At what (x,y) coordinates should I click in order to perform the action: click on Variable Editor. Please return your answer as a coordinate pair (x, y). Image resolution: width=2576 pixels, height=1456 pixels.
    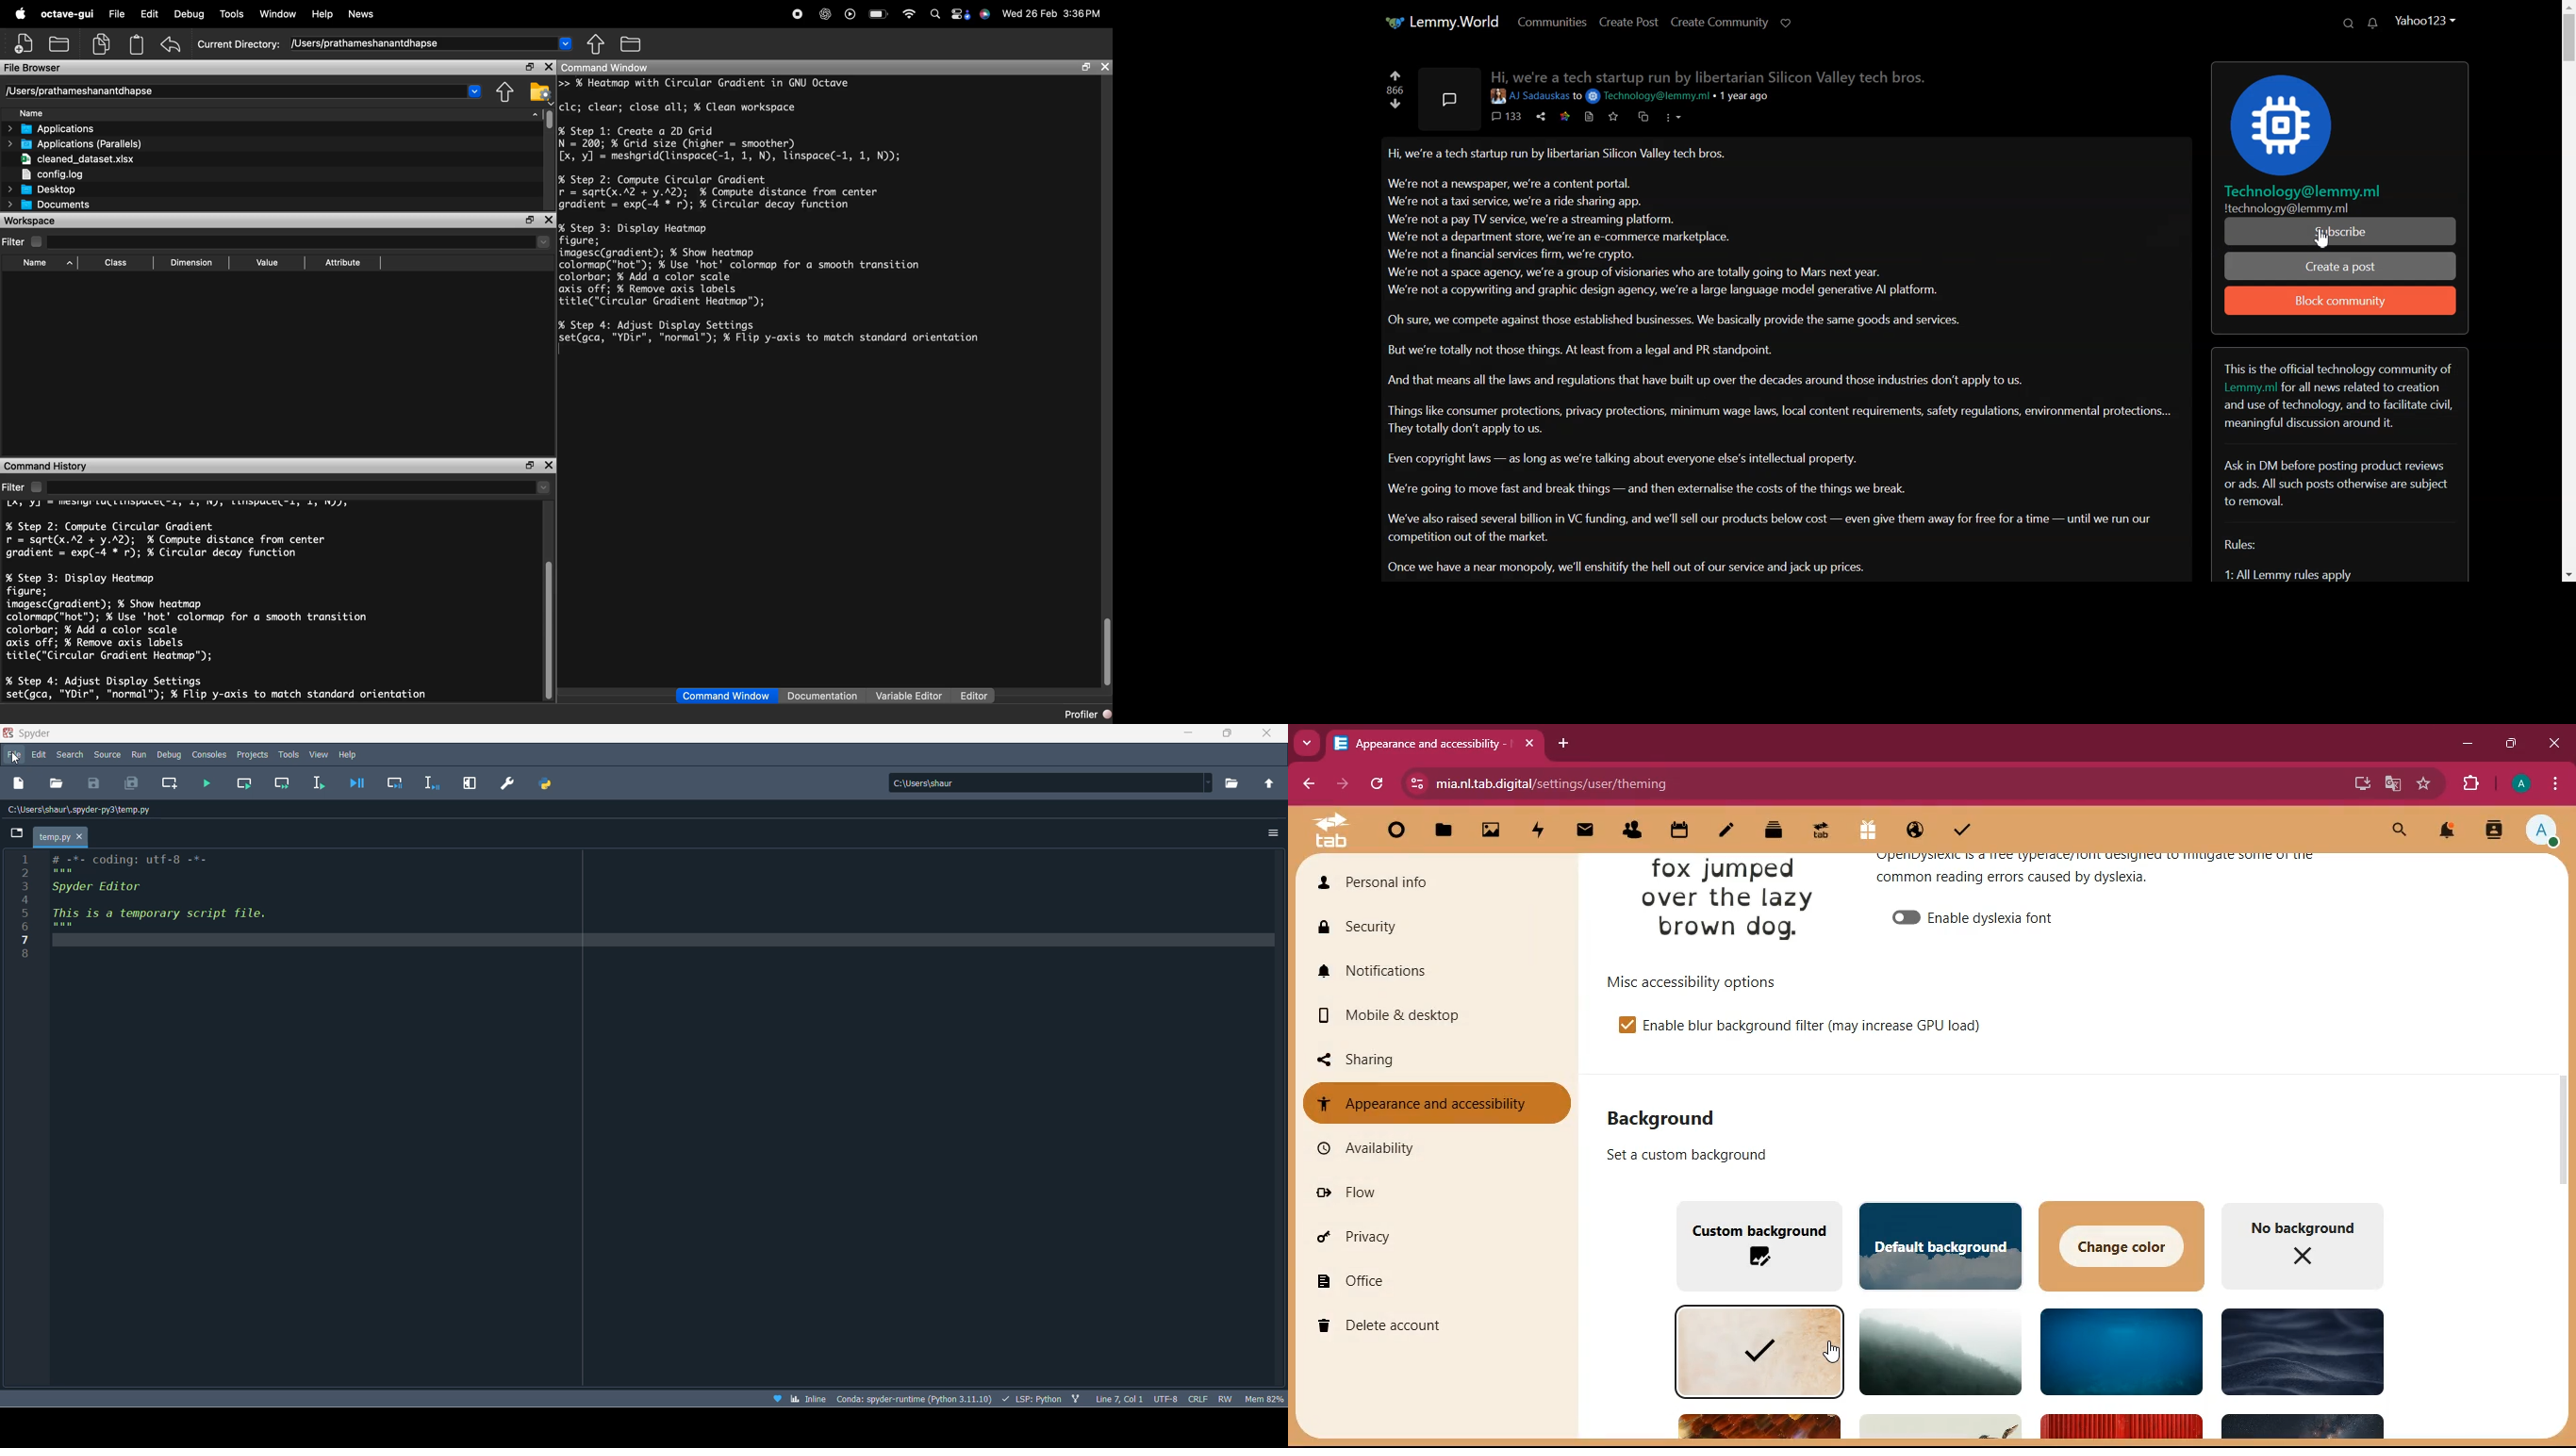
    Looking at the image, I should click on (908, 696).